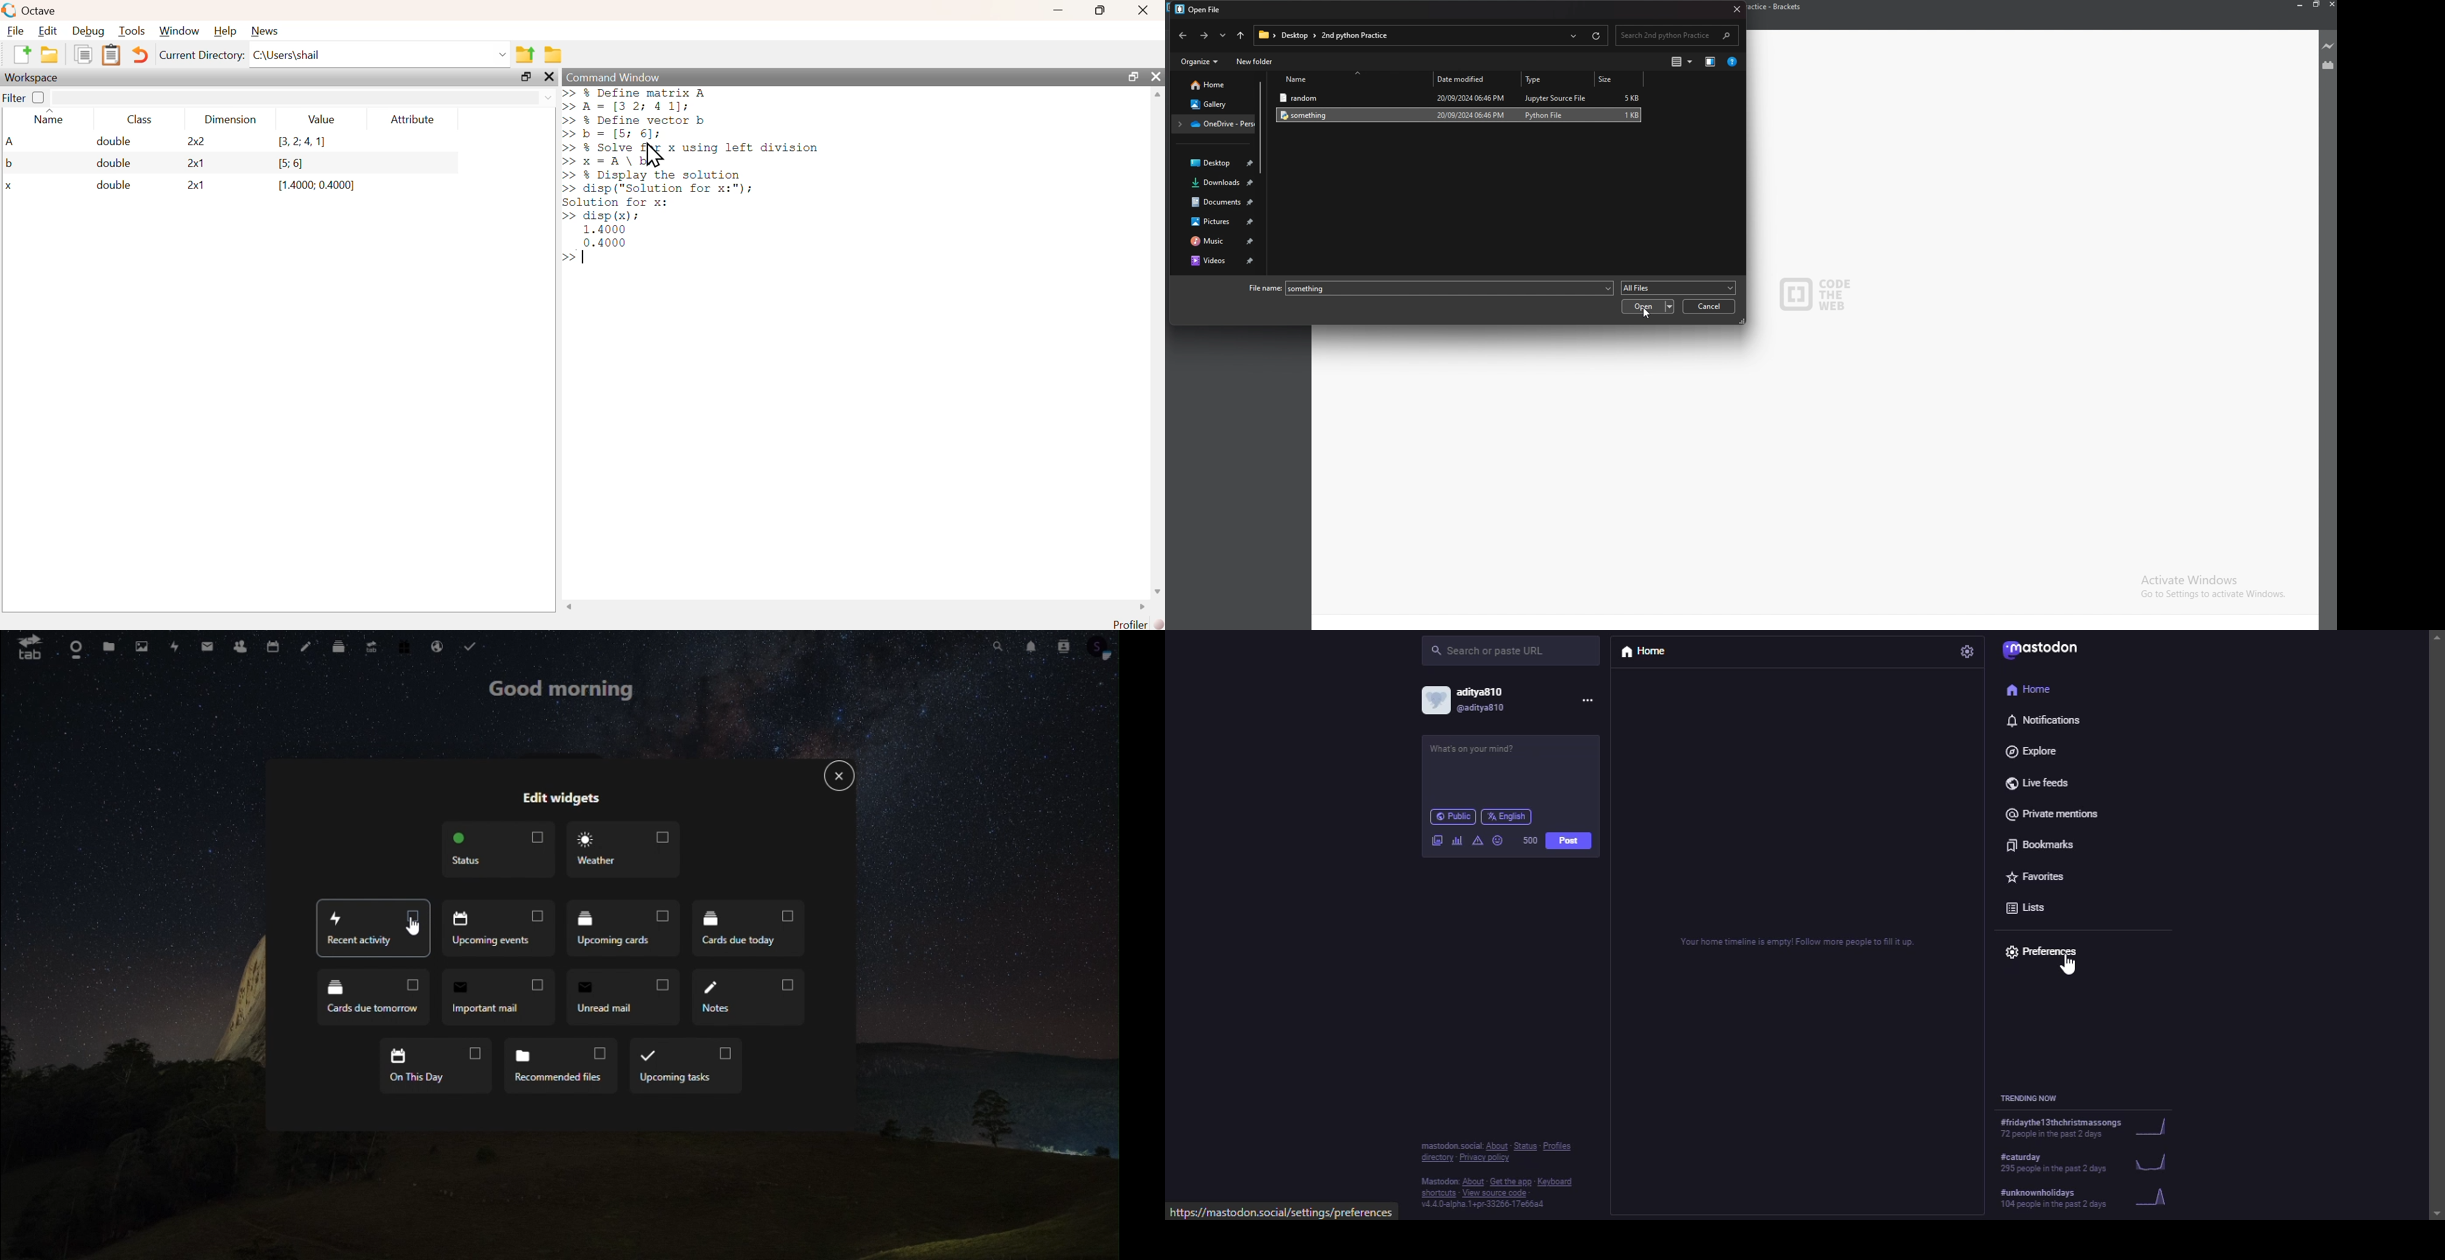  Describe the element at coordinates (1733, 62) in the screenshot. I see `help` at that location.